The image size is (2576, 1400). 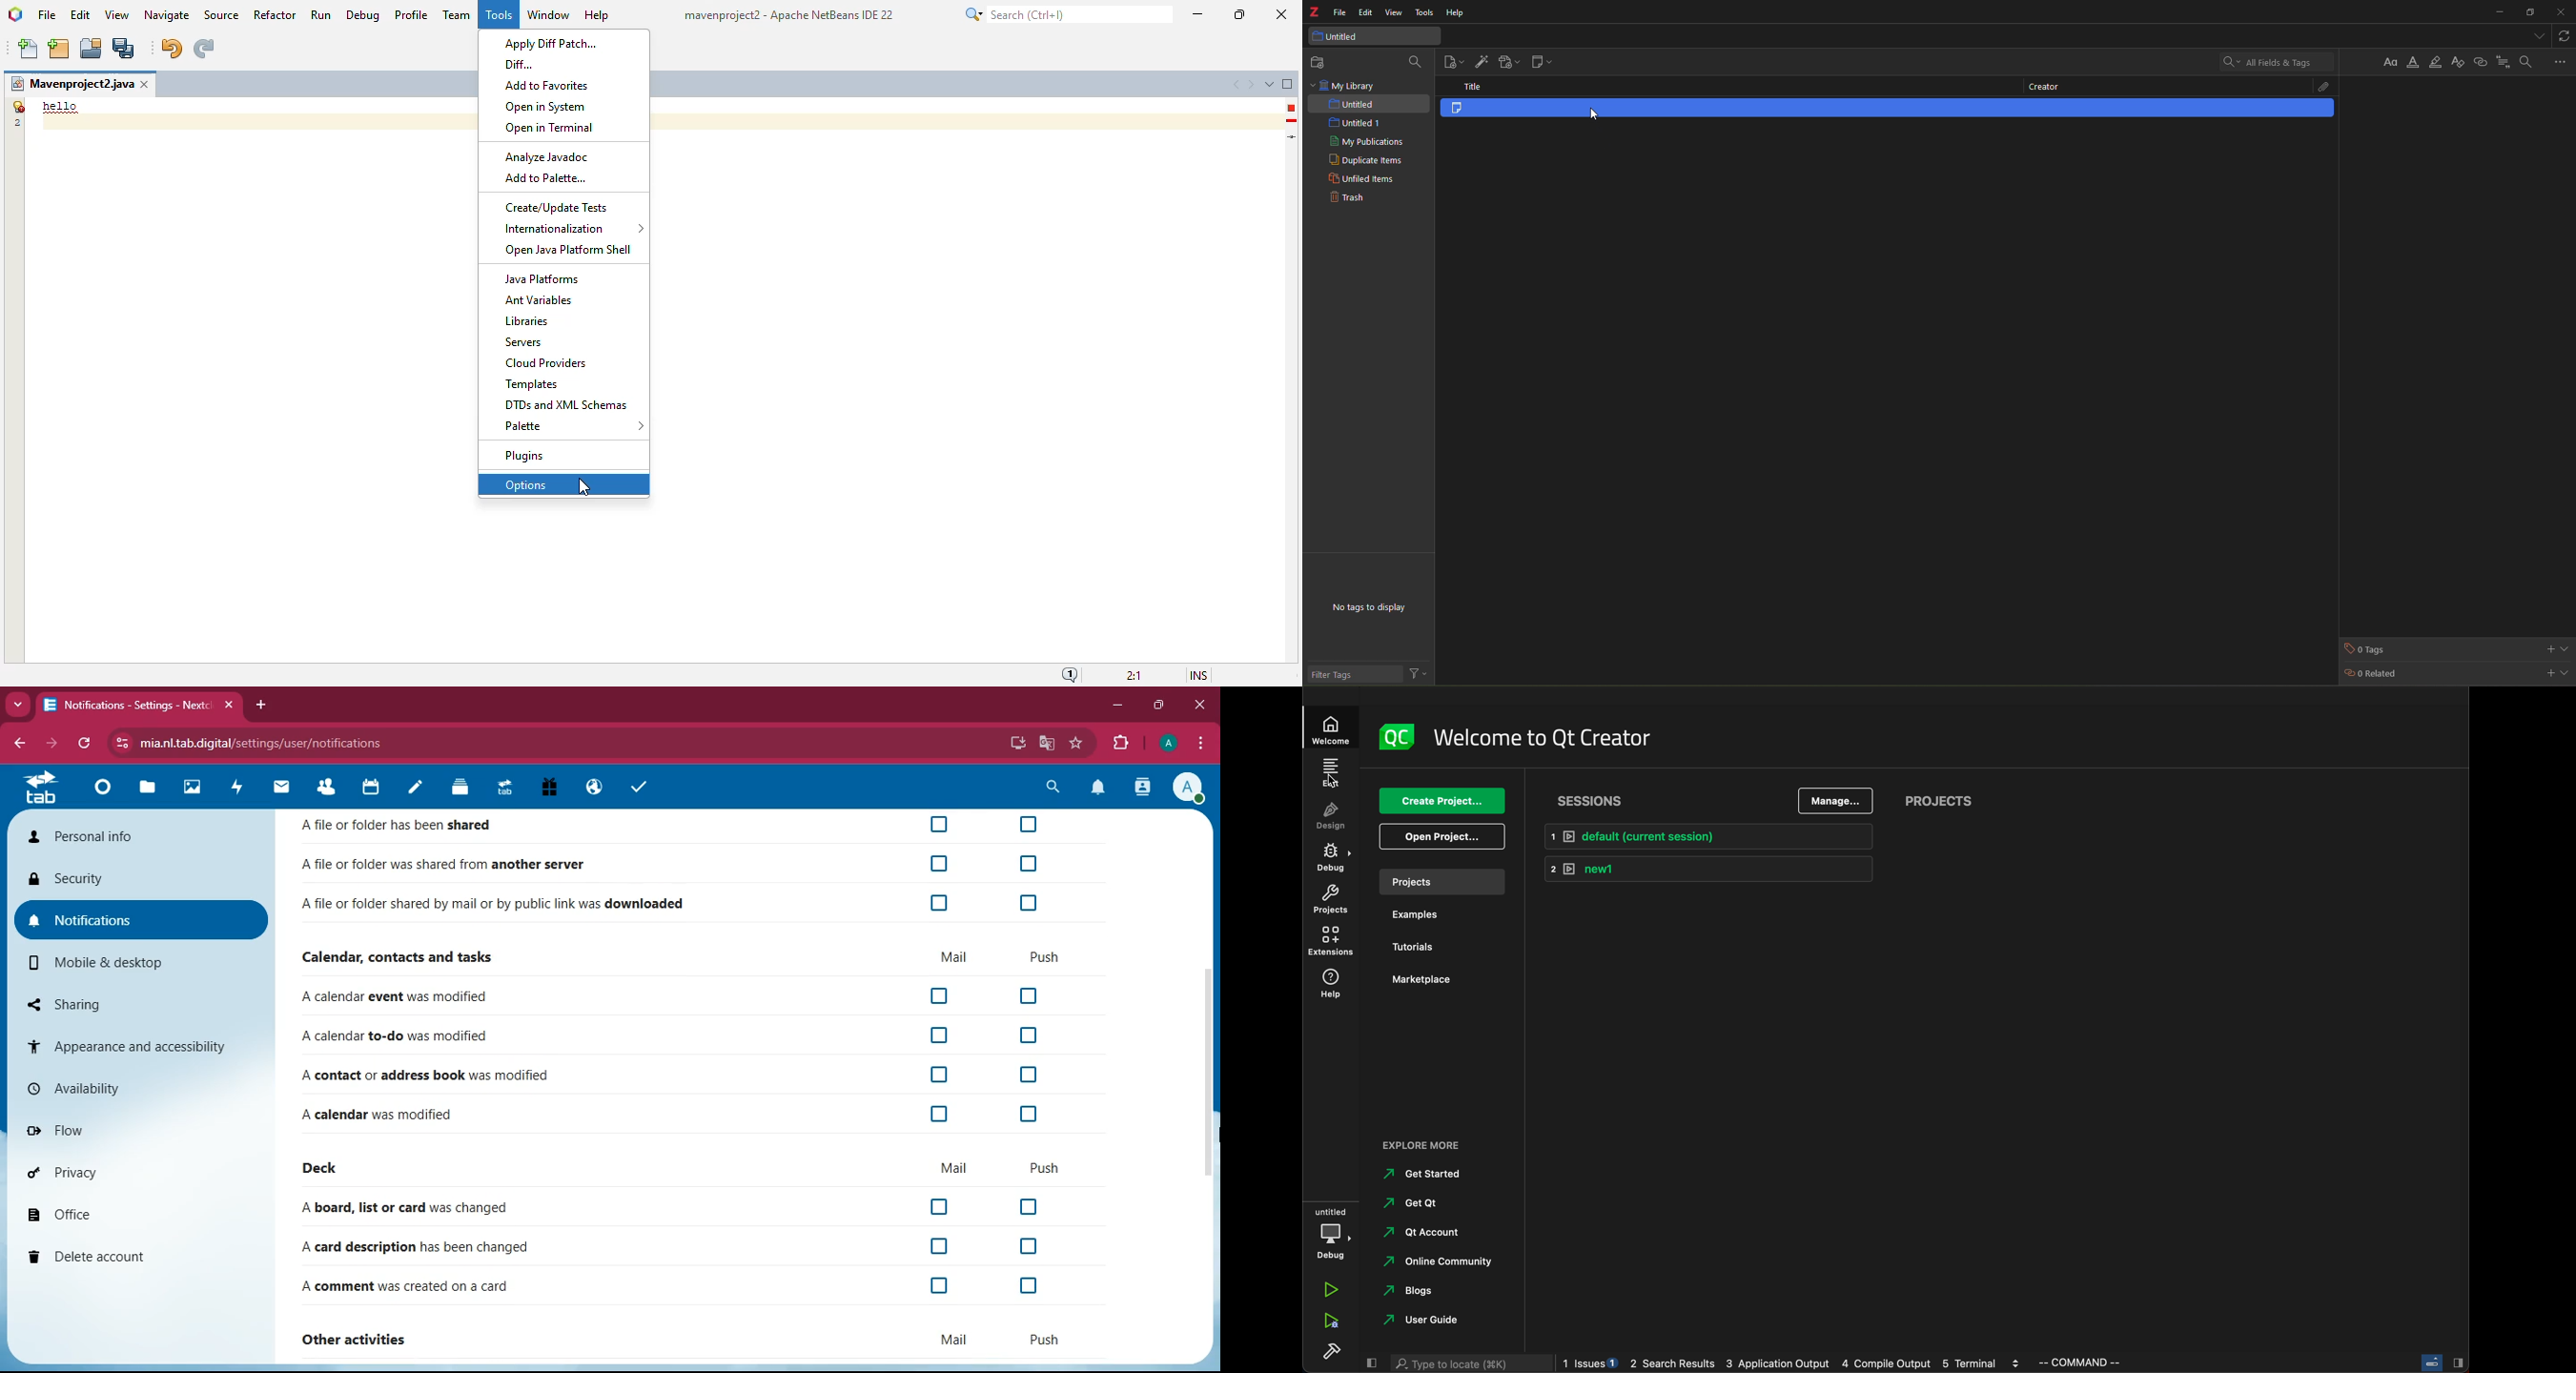 What do you see at coordinates (2566, 647) in the screenshot?
I see `expand` at bounding box center [2566, 647].